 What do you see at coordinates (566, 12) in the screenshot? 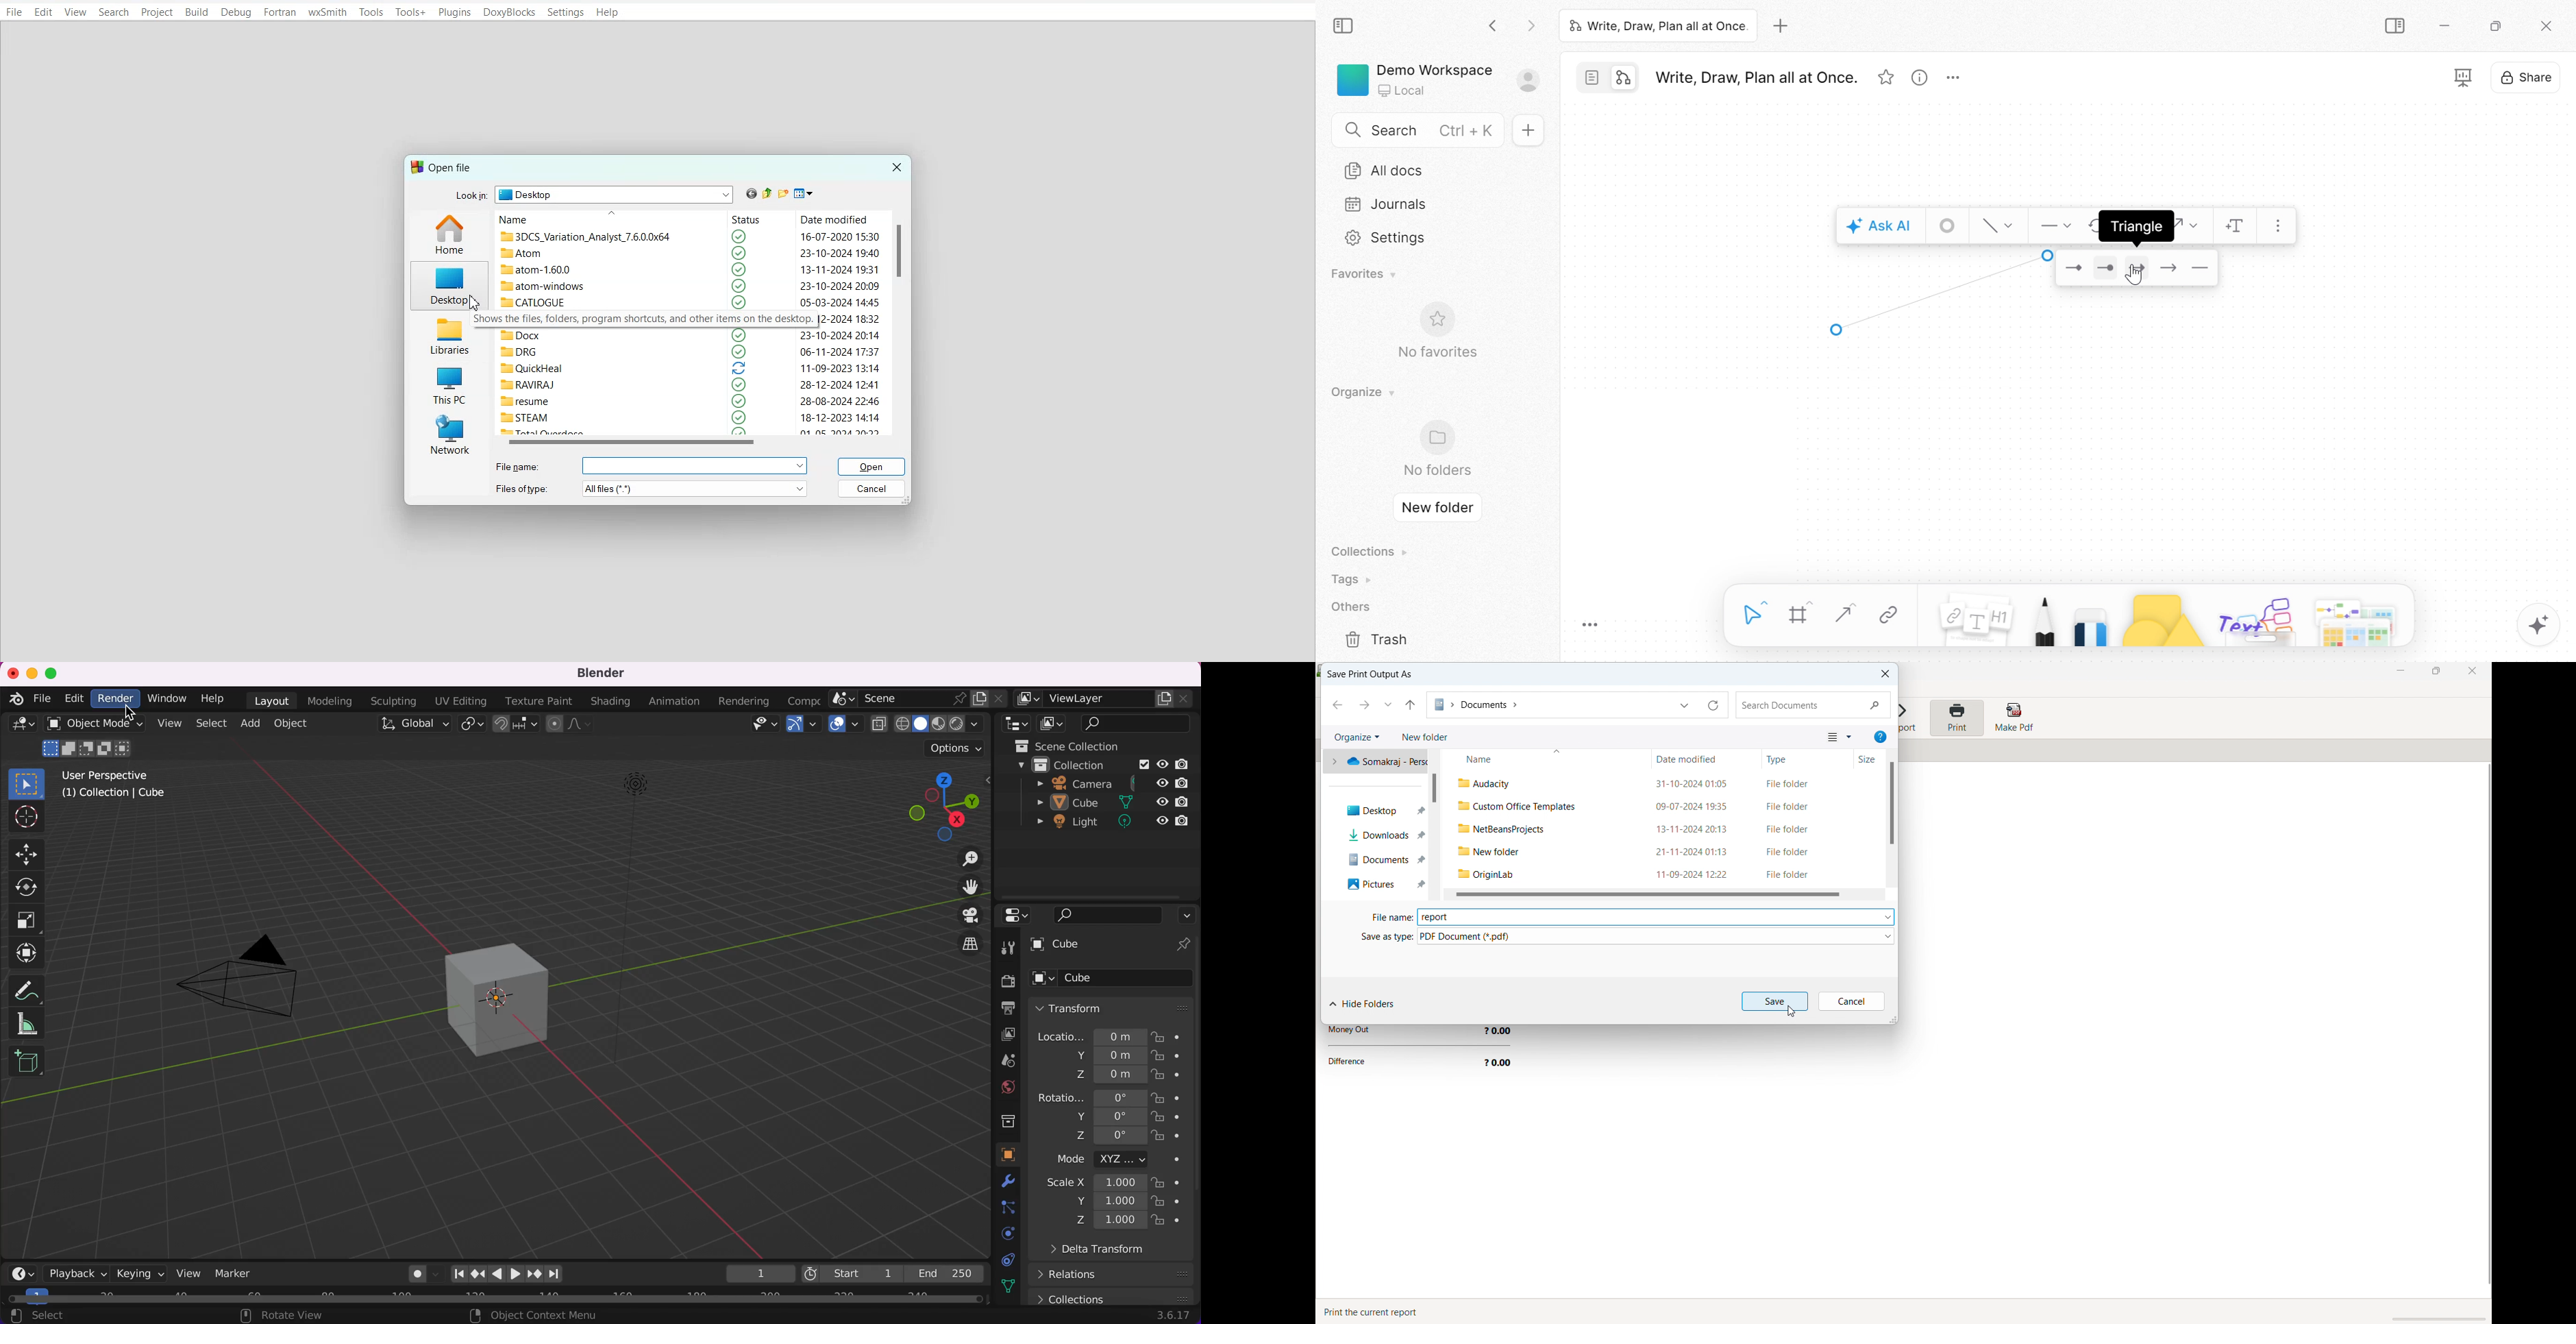
I see `Settings` at bounding box center [566, 12].